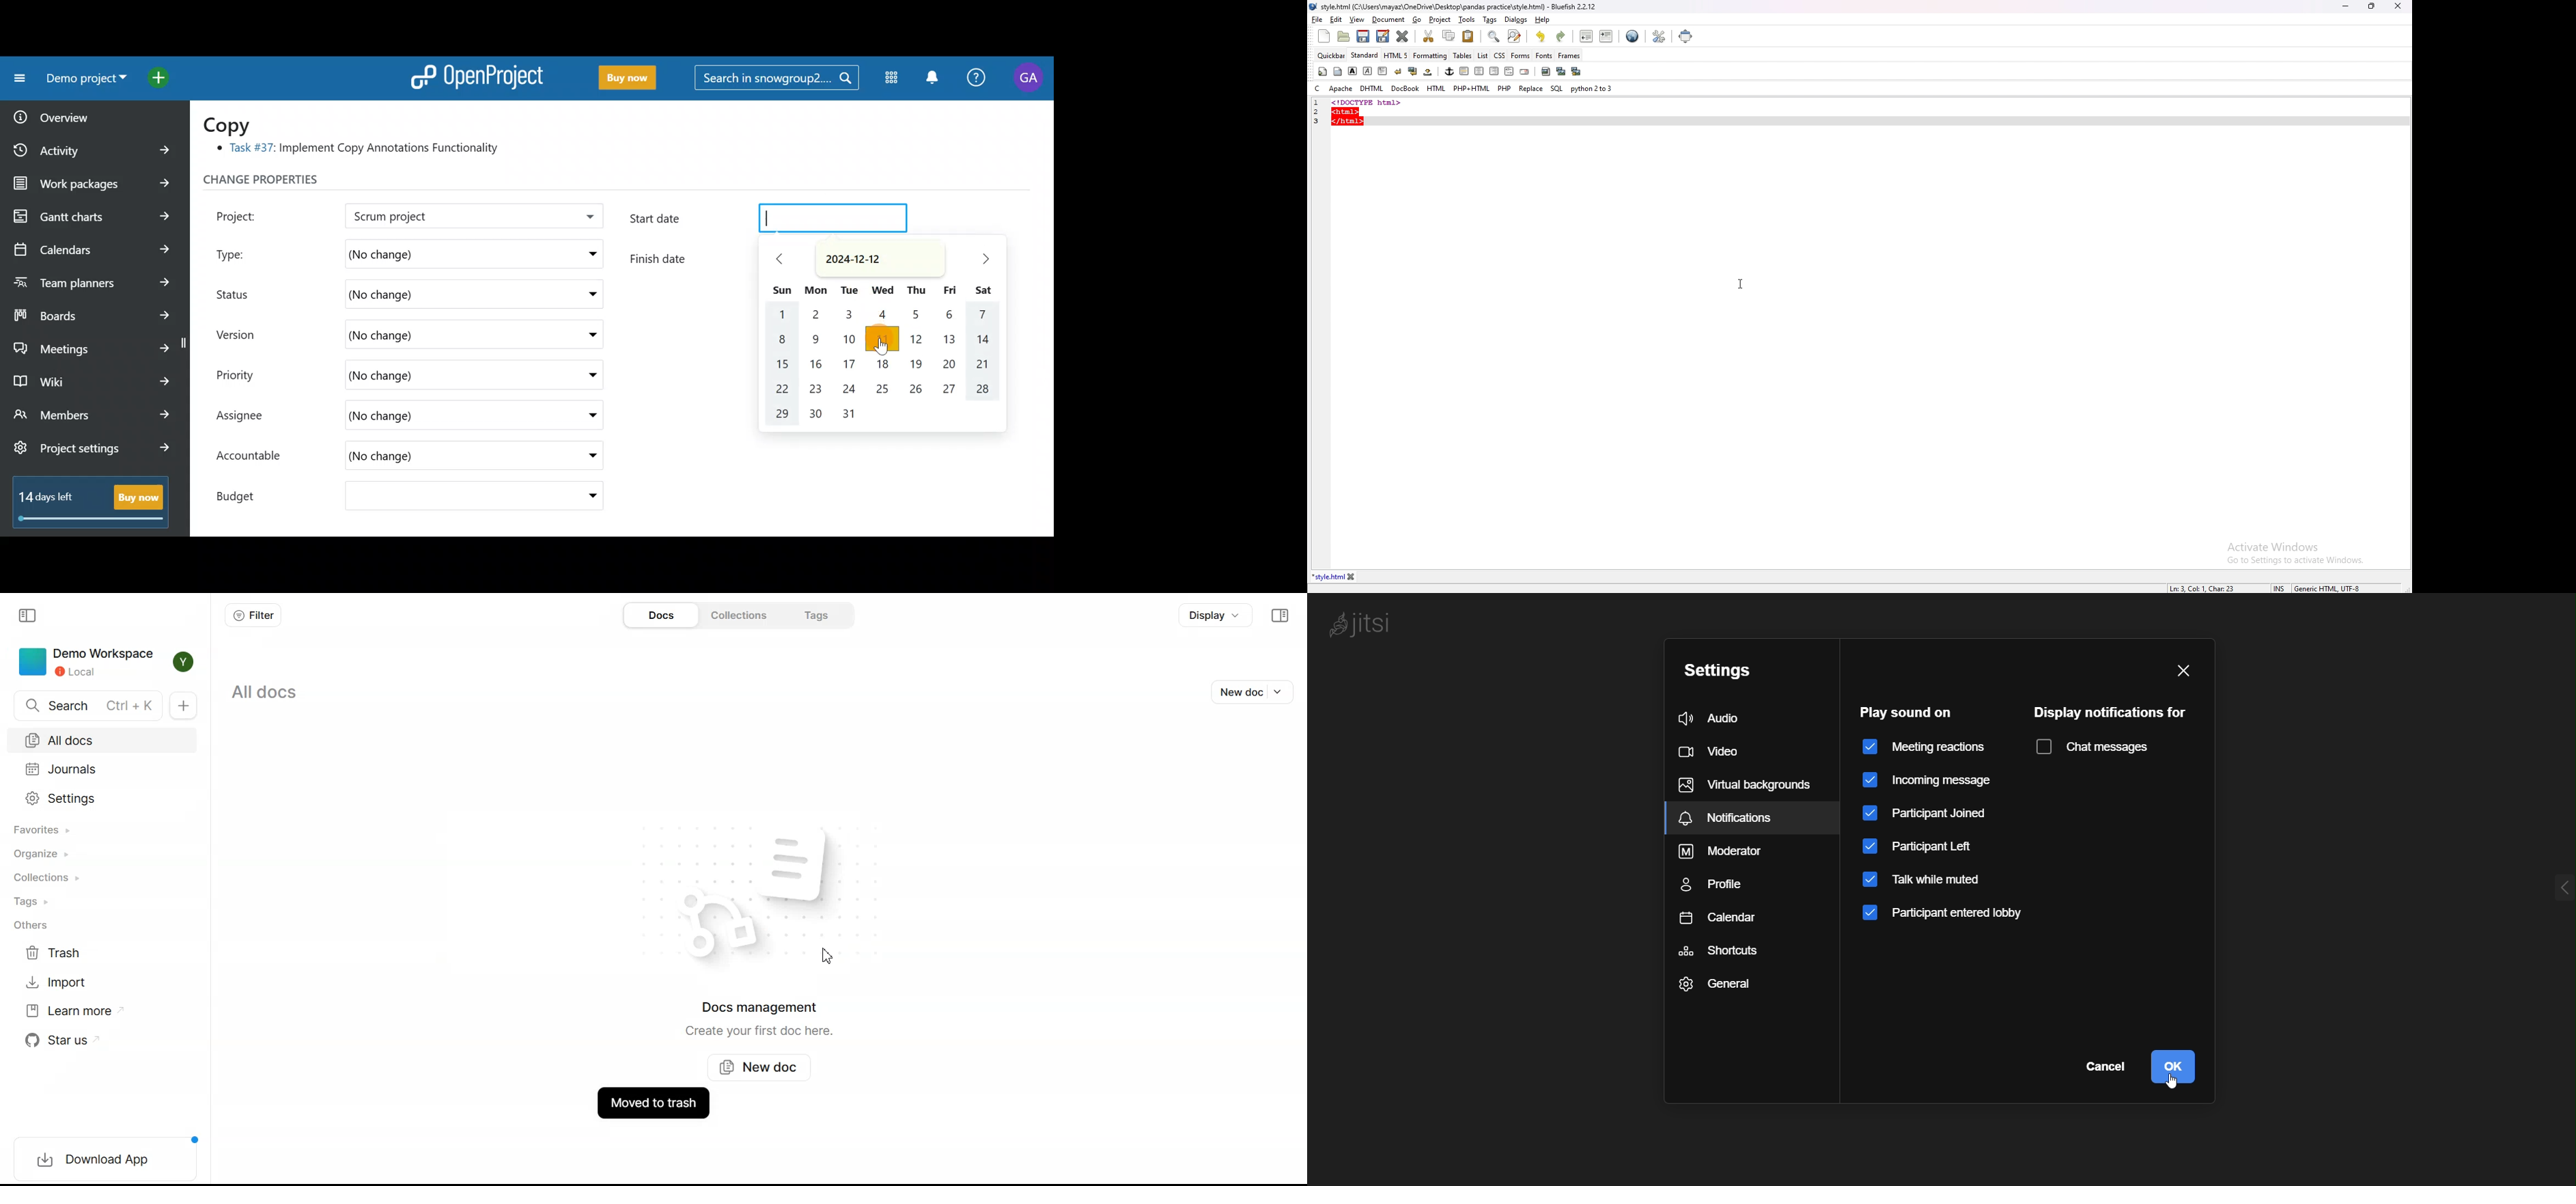 This screenshot has width=2576, height=1204. I want to click on full screen, so click(1687, 36).